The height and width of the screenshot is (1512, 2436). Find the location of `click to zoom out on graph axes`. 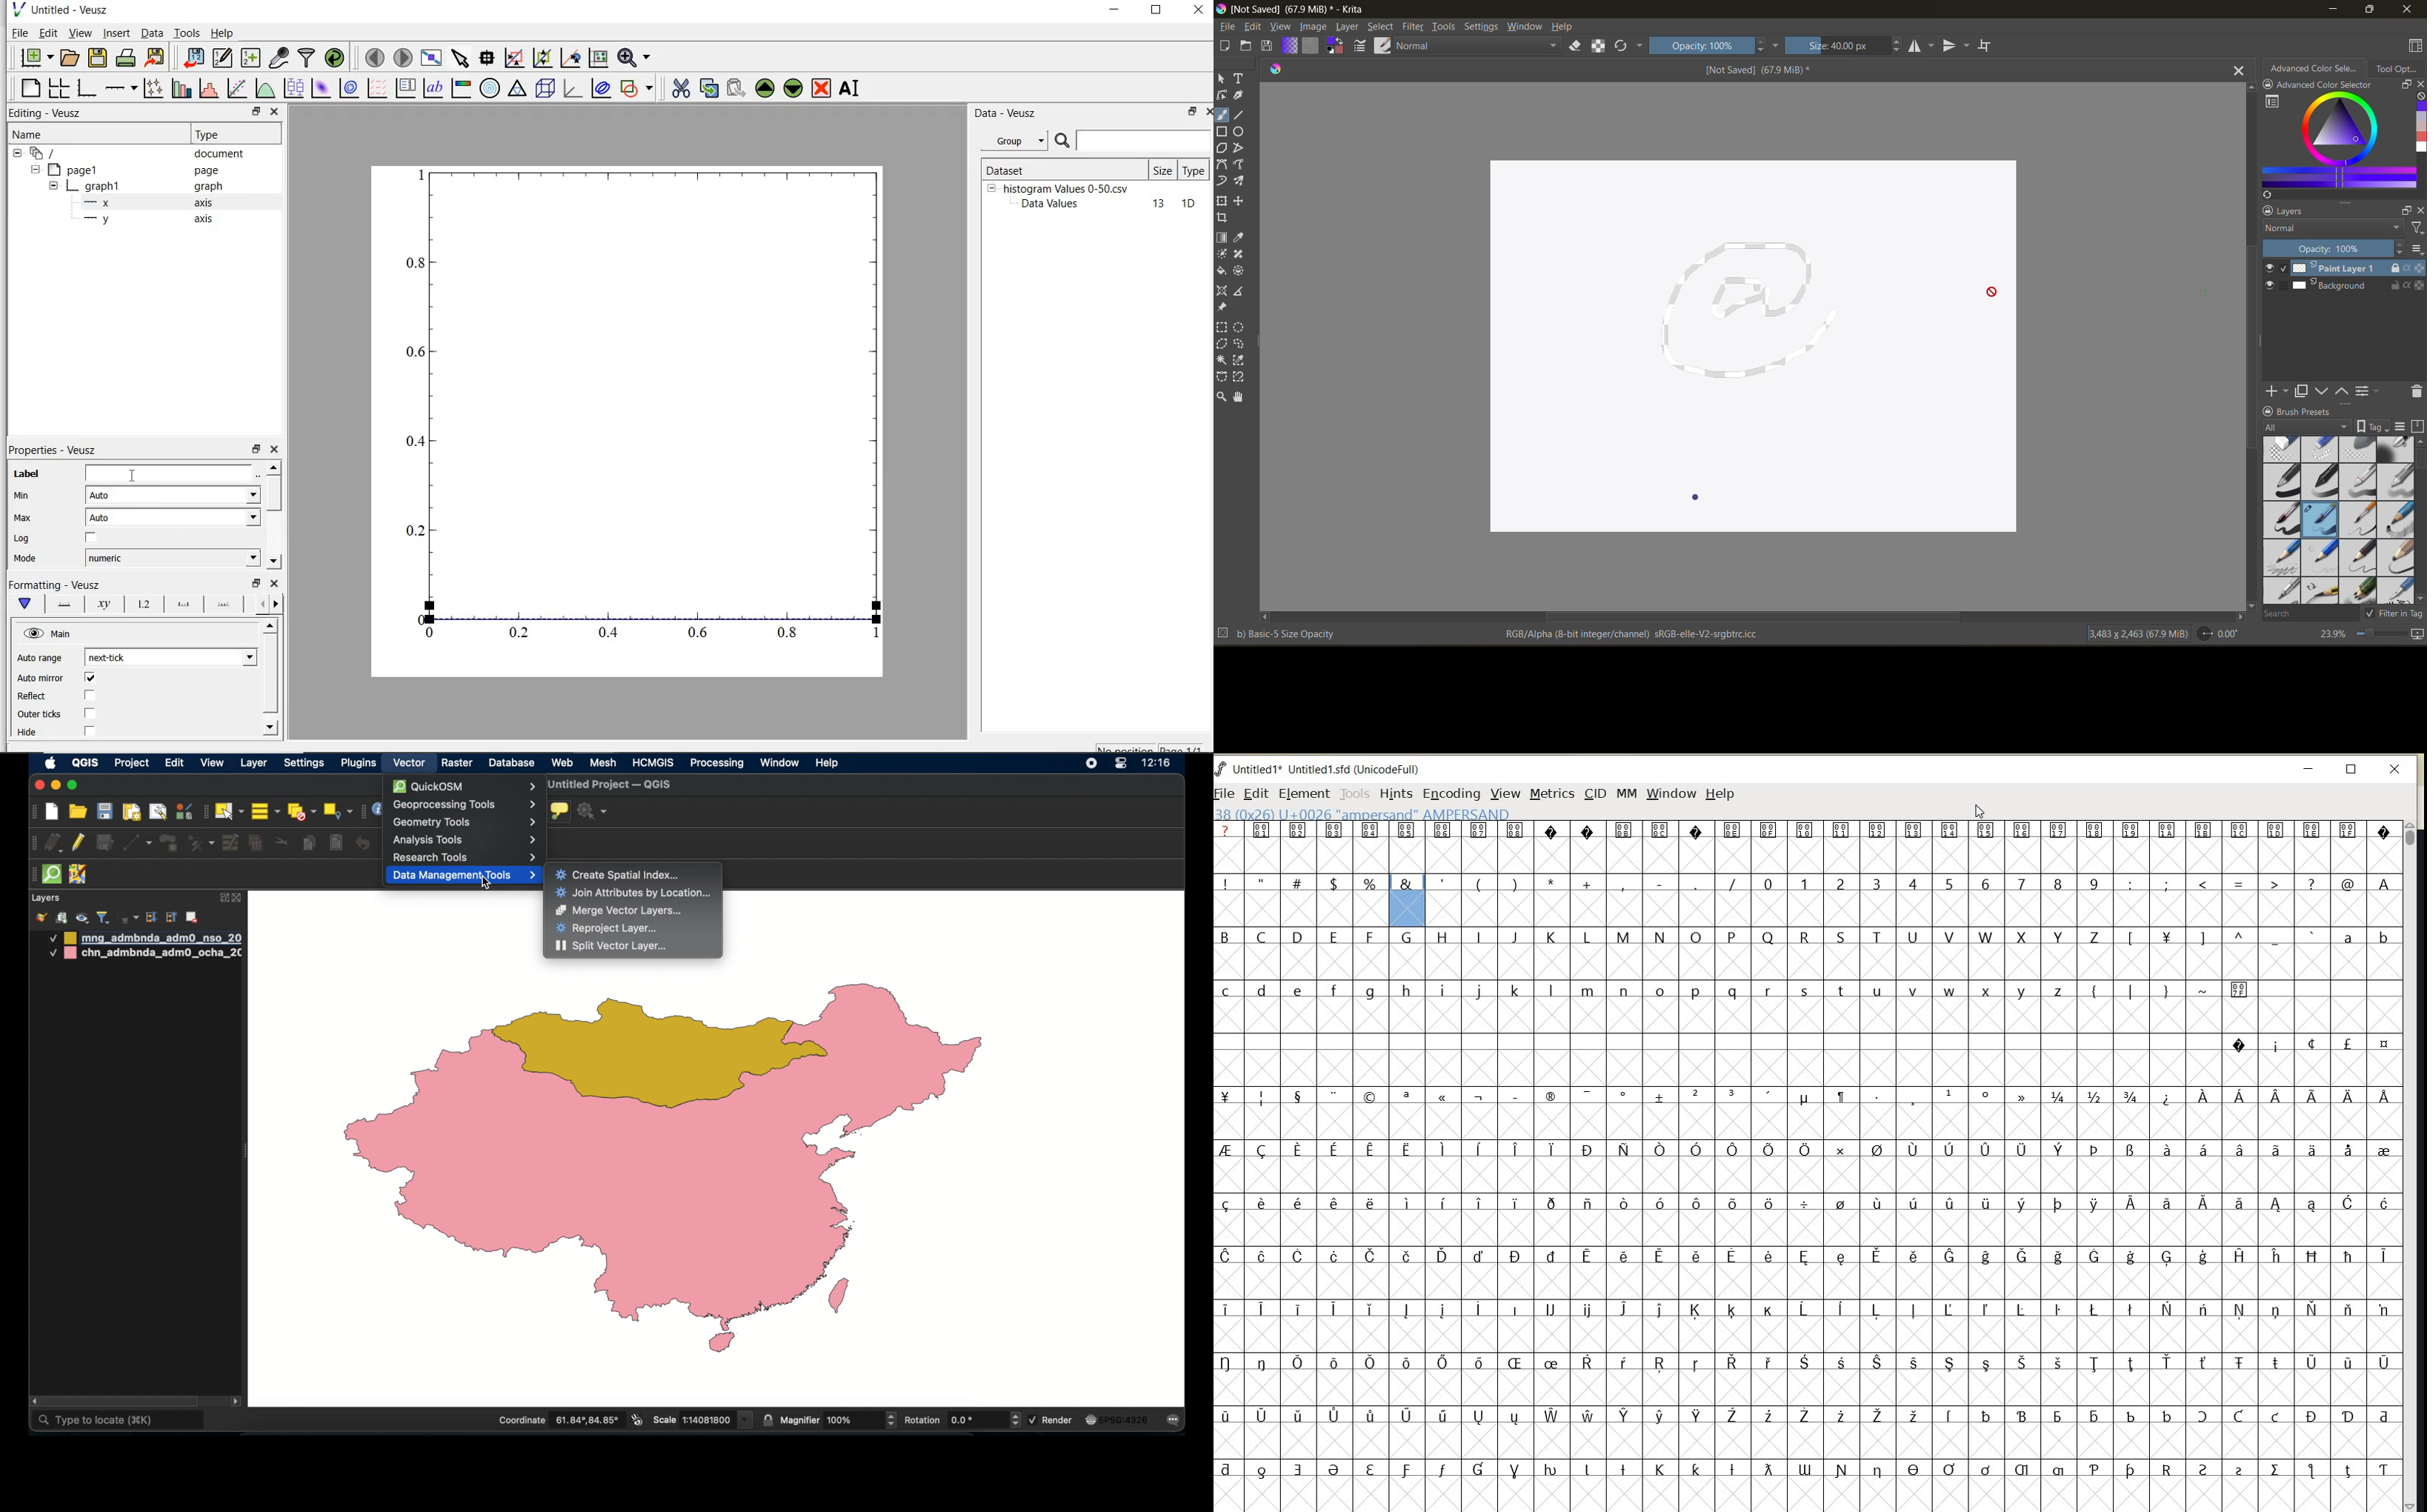

click to zoom out on graph axes is located at coordinates (570, 58).